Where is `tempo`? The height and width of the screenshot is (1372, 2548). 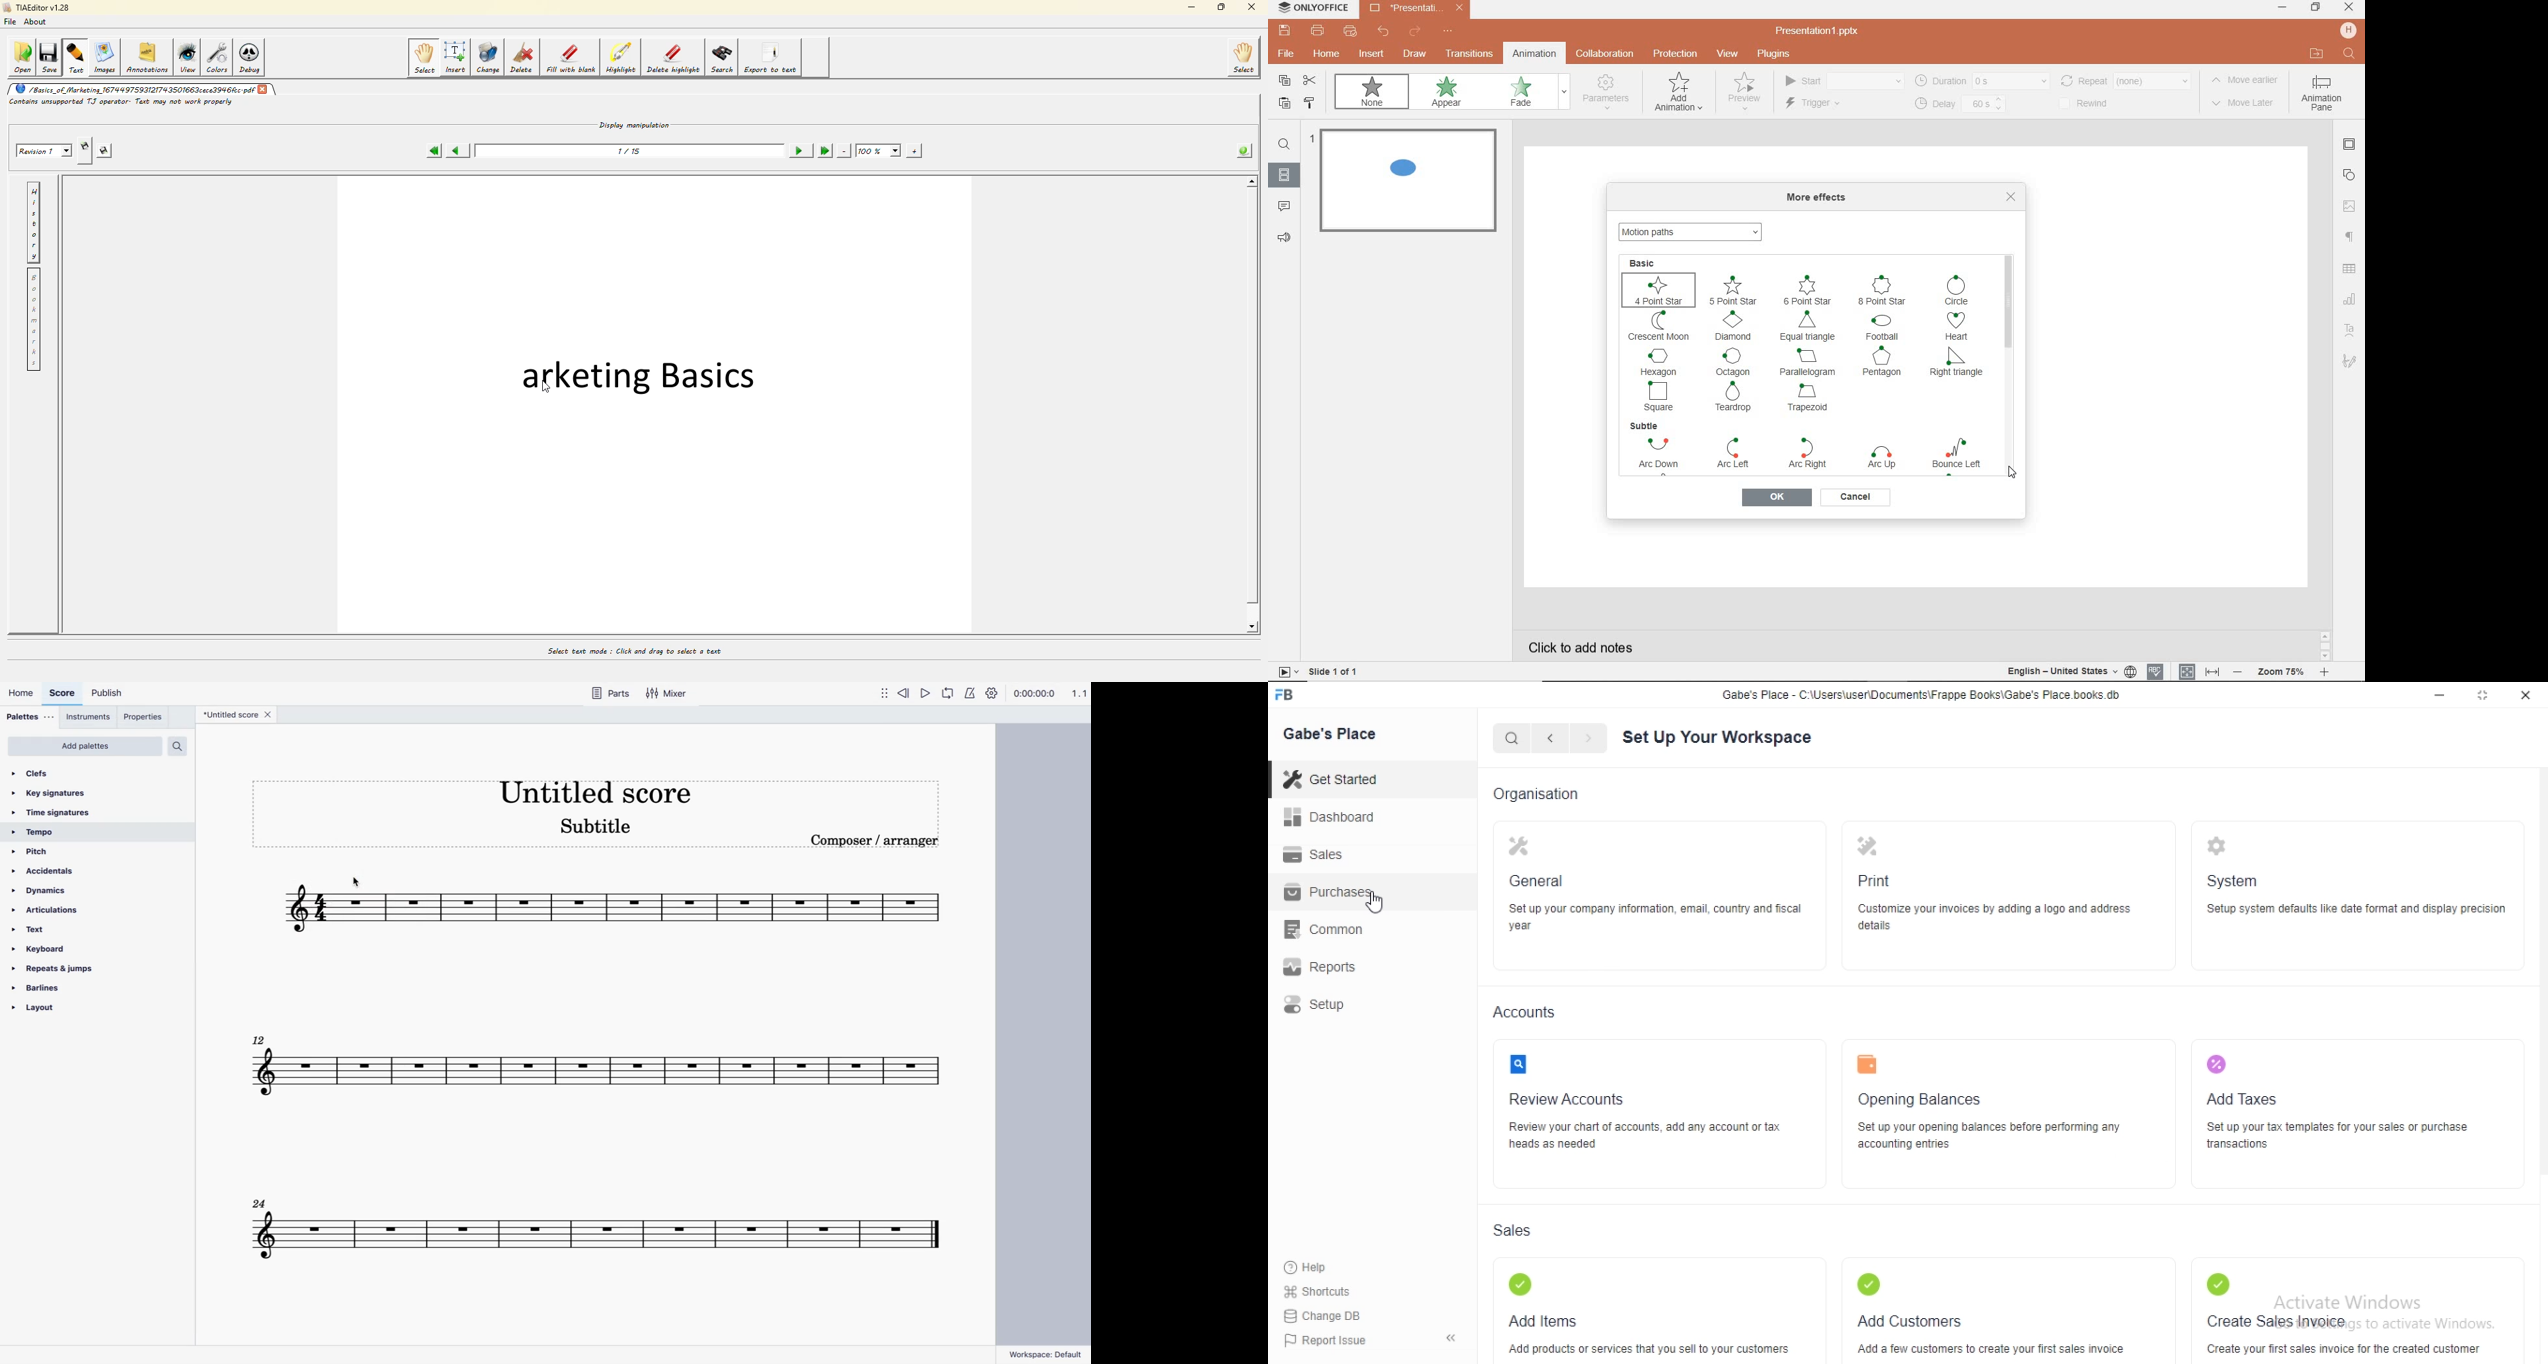
tempo is located at coordinates (38, 833).